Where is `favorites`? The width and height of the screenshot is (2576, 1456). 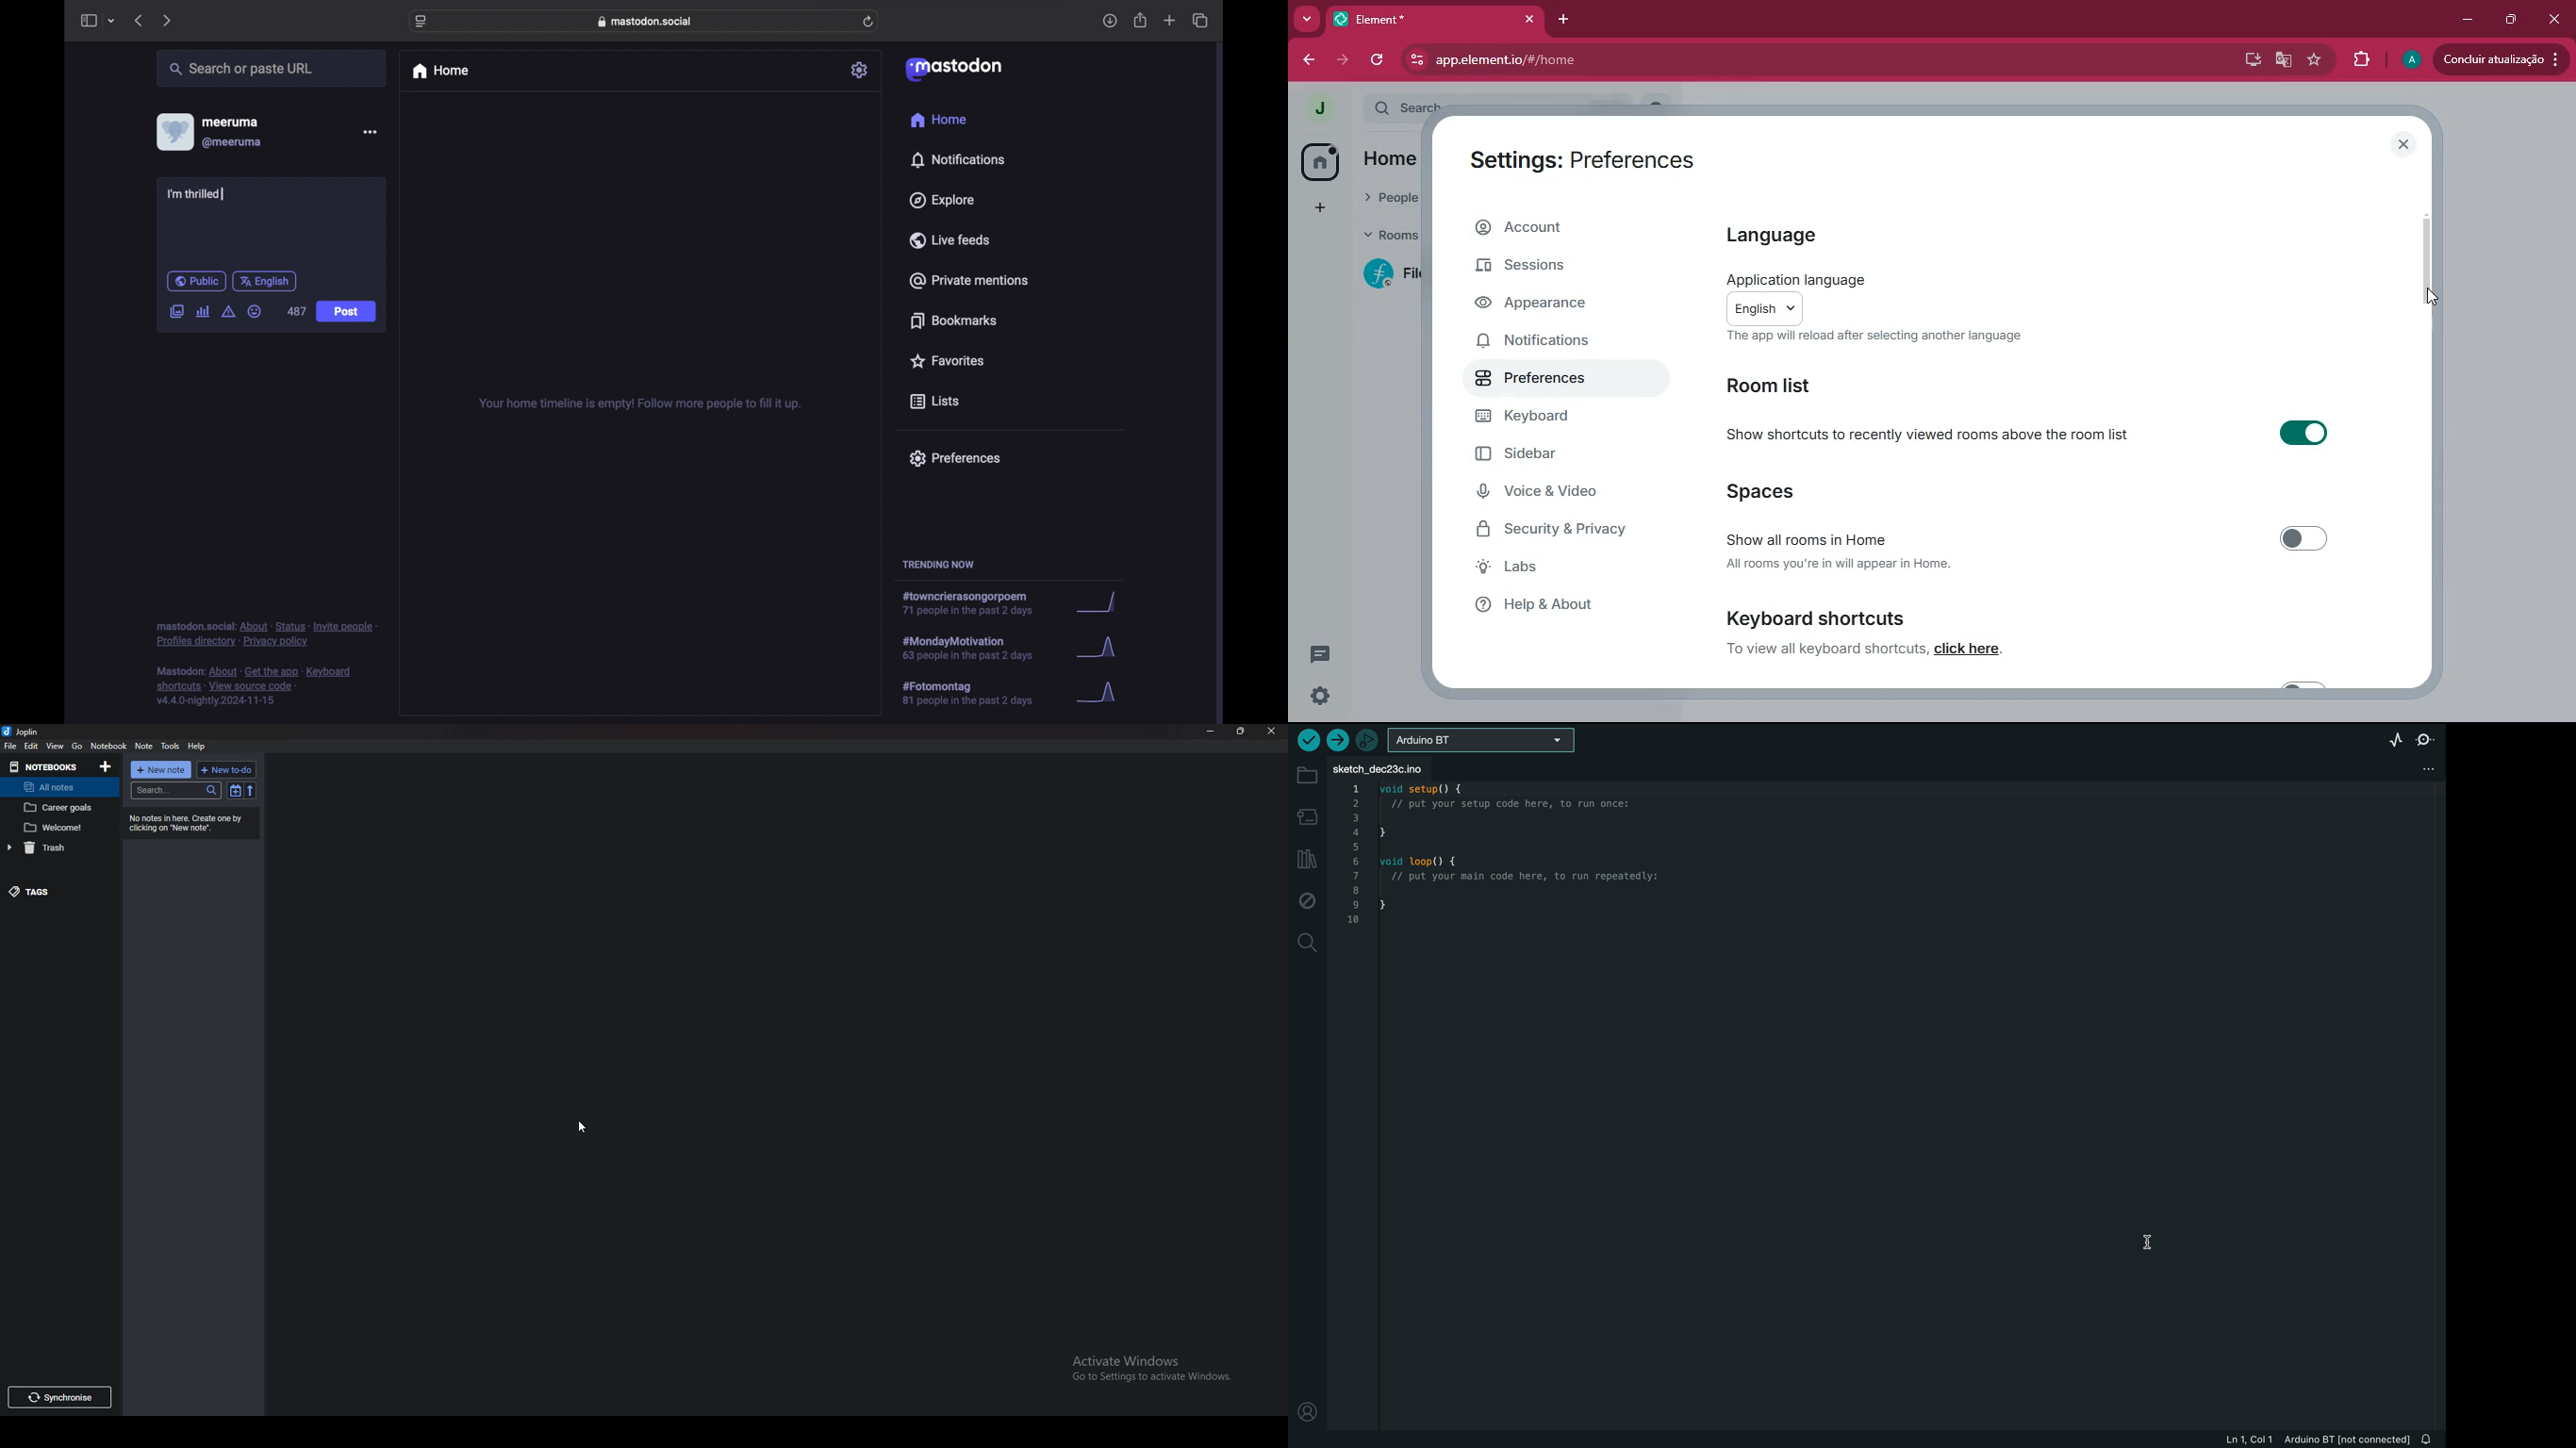
favorites is located at coordinates (947, 361).